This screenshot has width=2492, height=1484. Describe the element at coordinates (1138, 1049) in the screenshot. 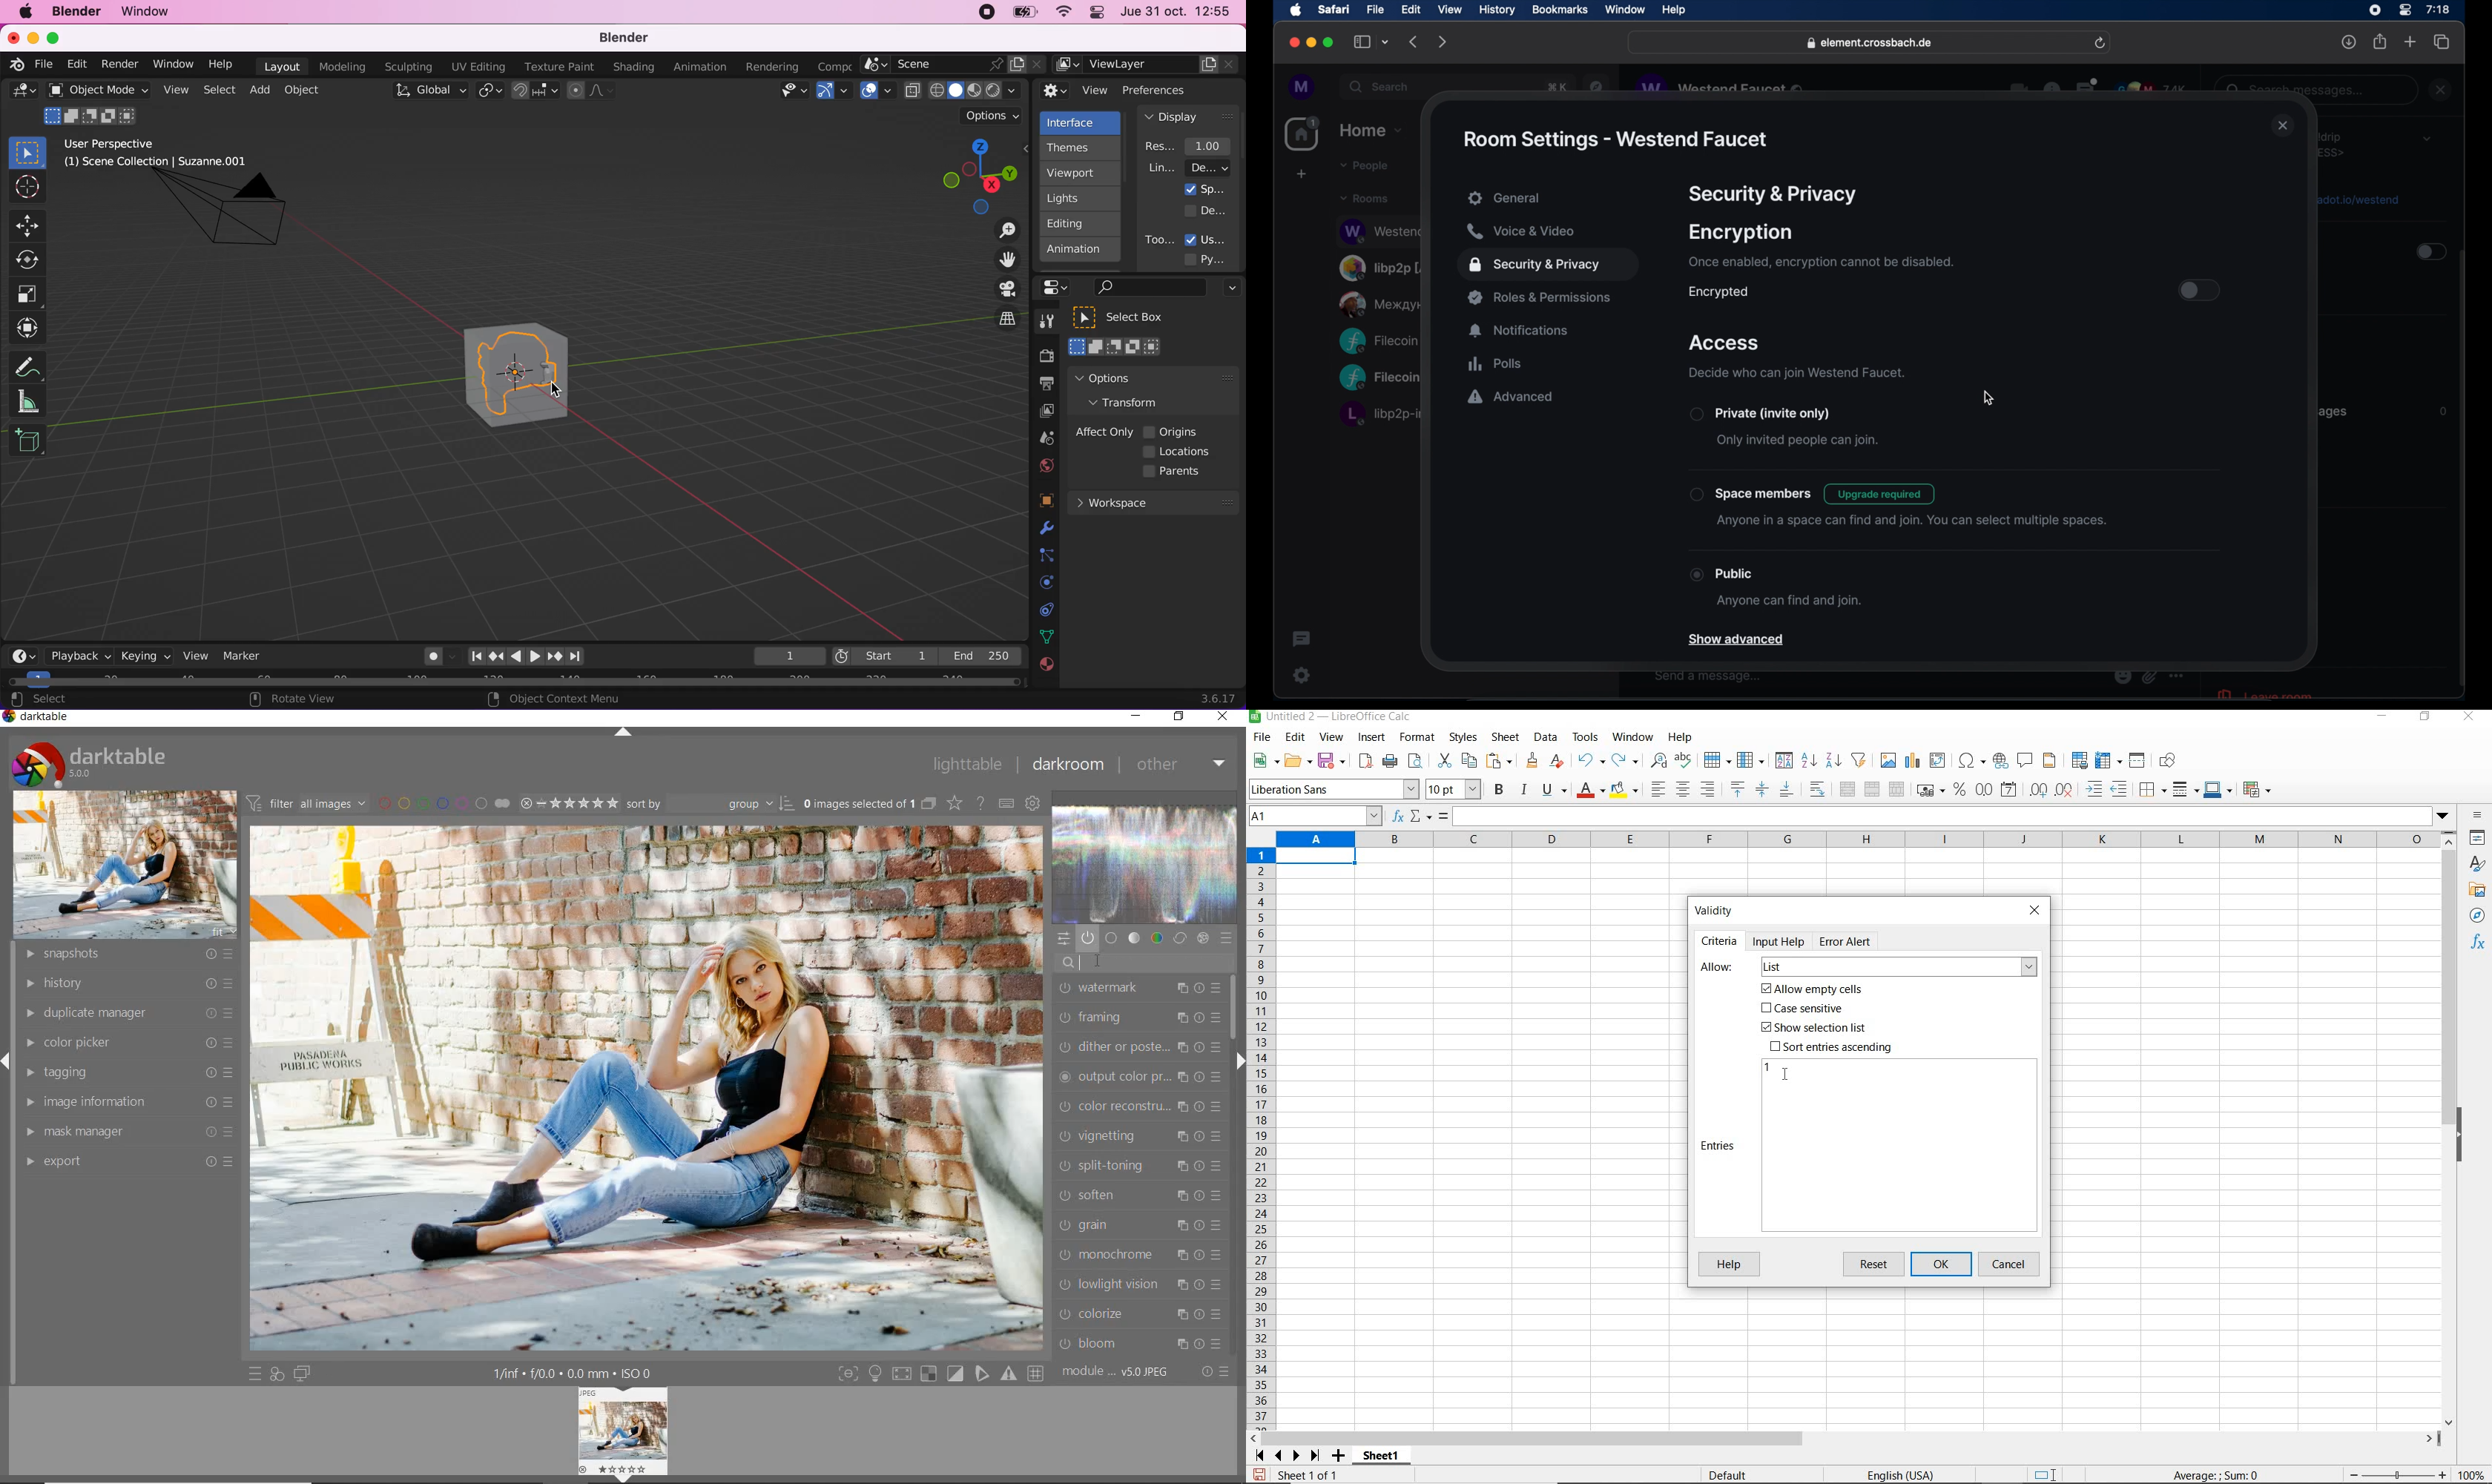

I see `dither or paste` at that location.